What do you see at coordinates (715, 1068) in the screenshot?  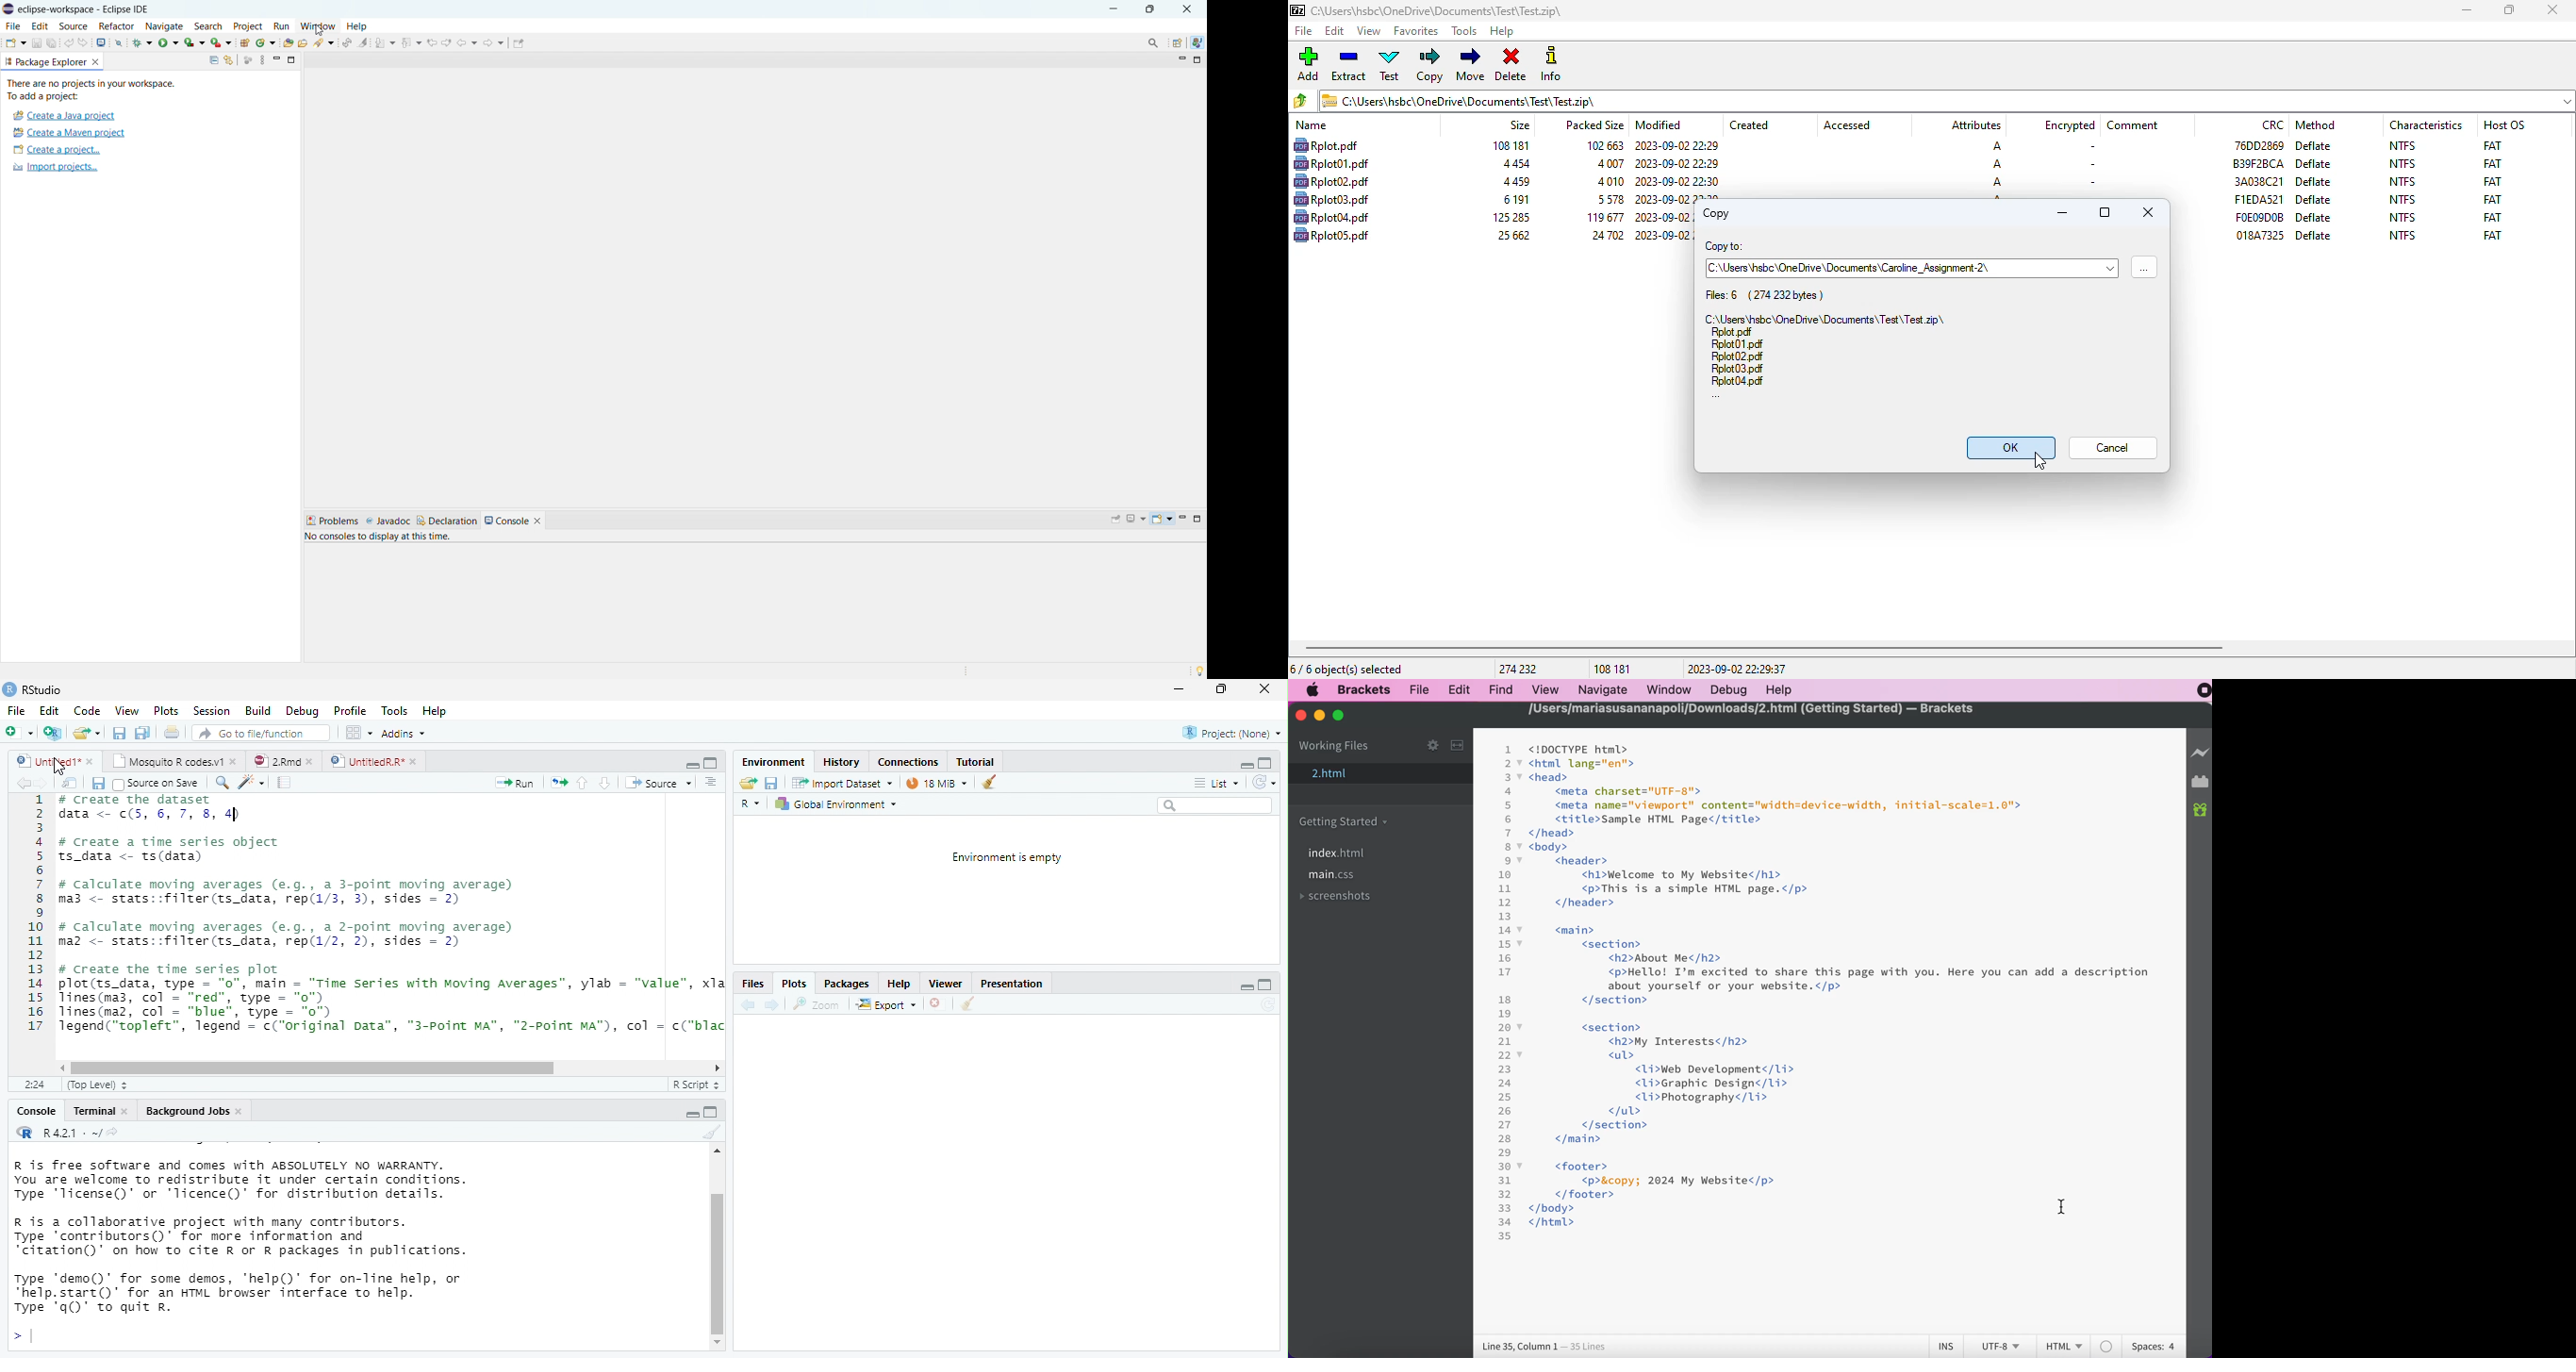 I see `scrollbar right` at bounding box center [715, 1068].